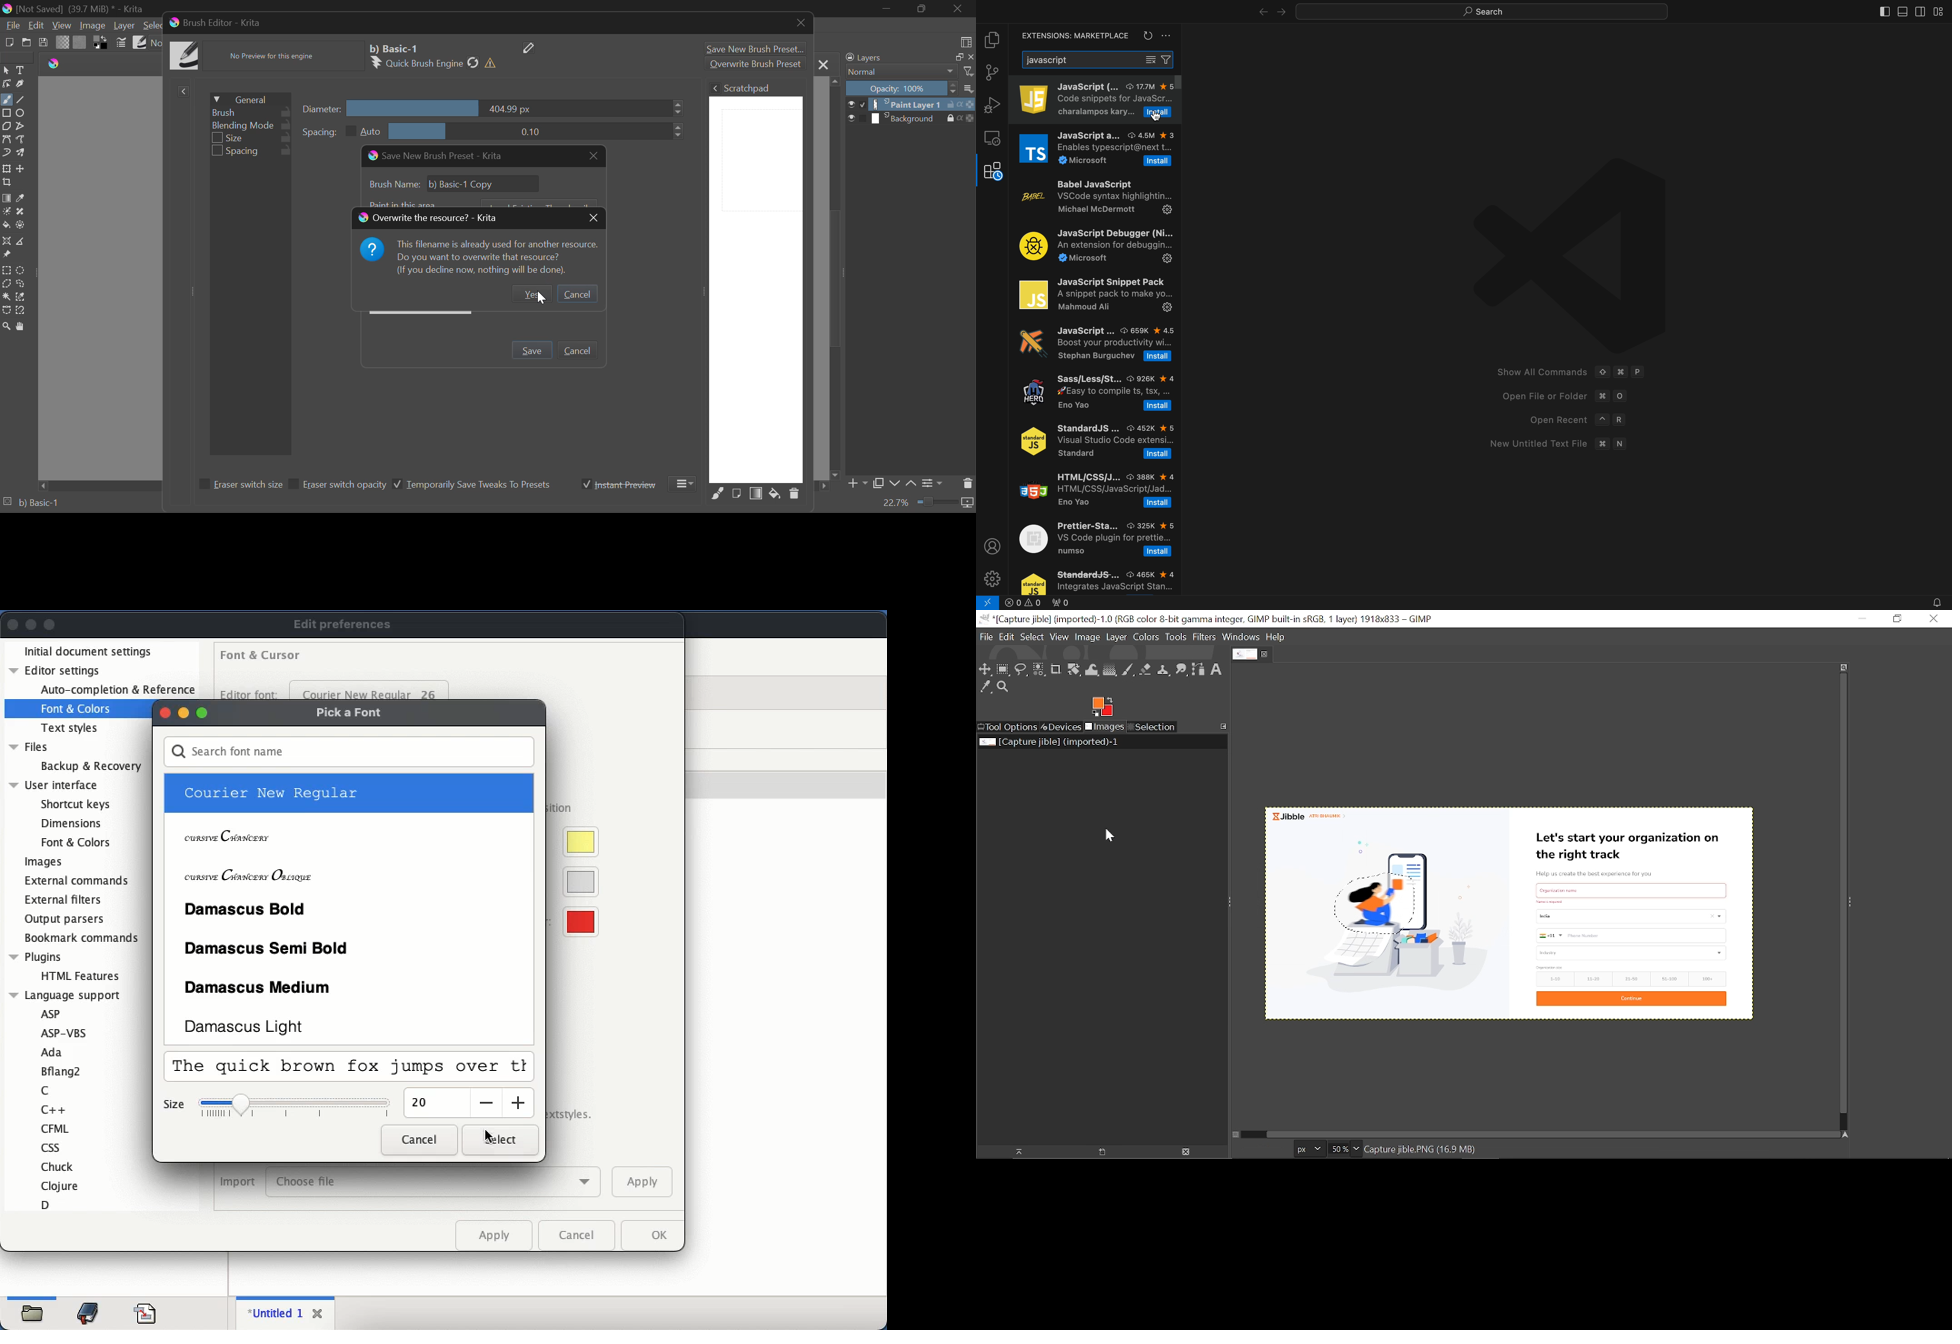  I want to click on Gradient, so click(63, 42).